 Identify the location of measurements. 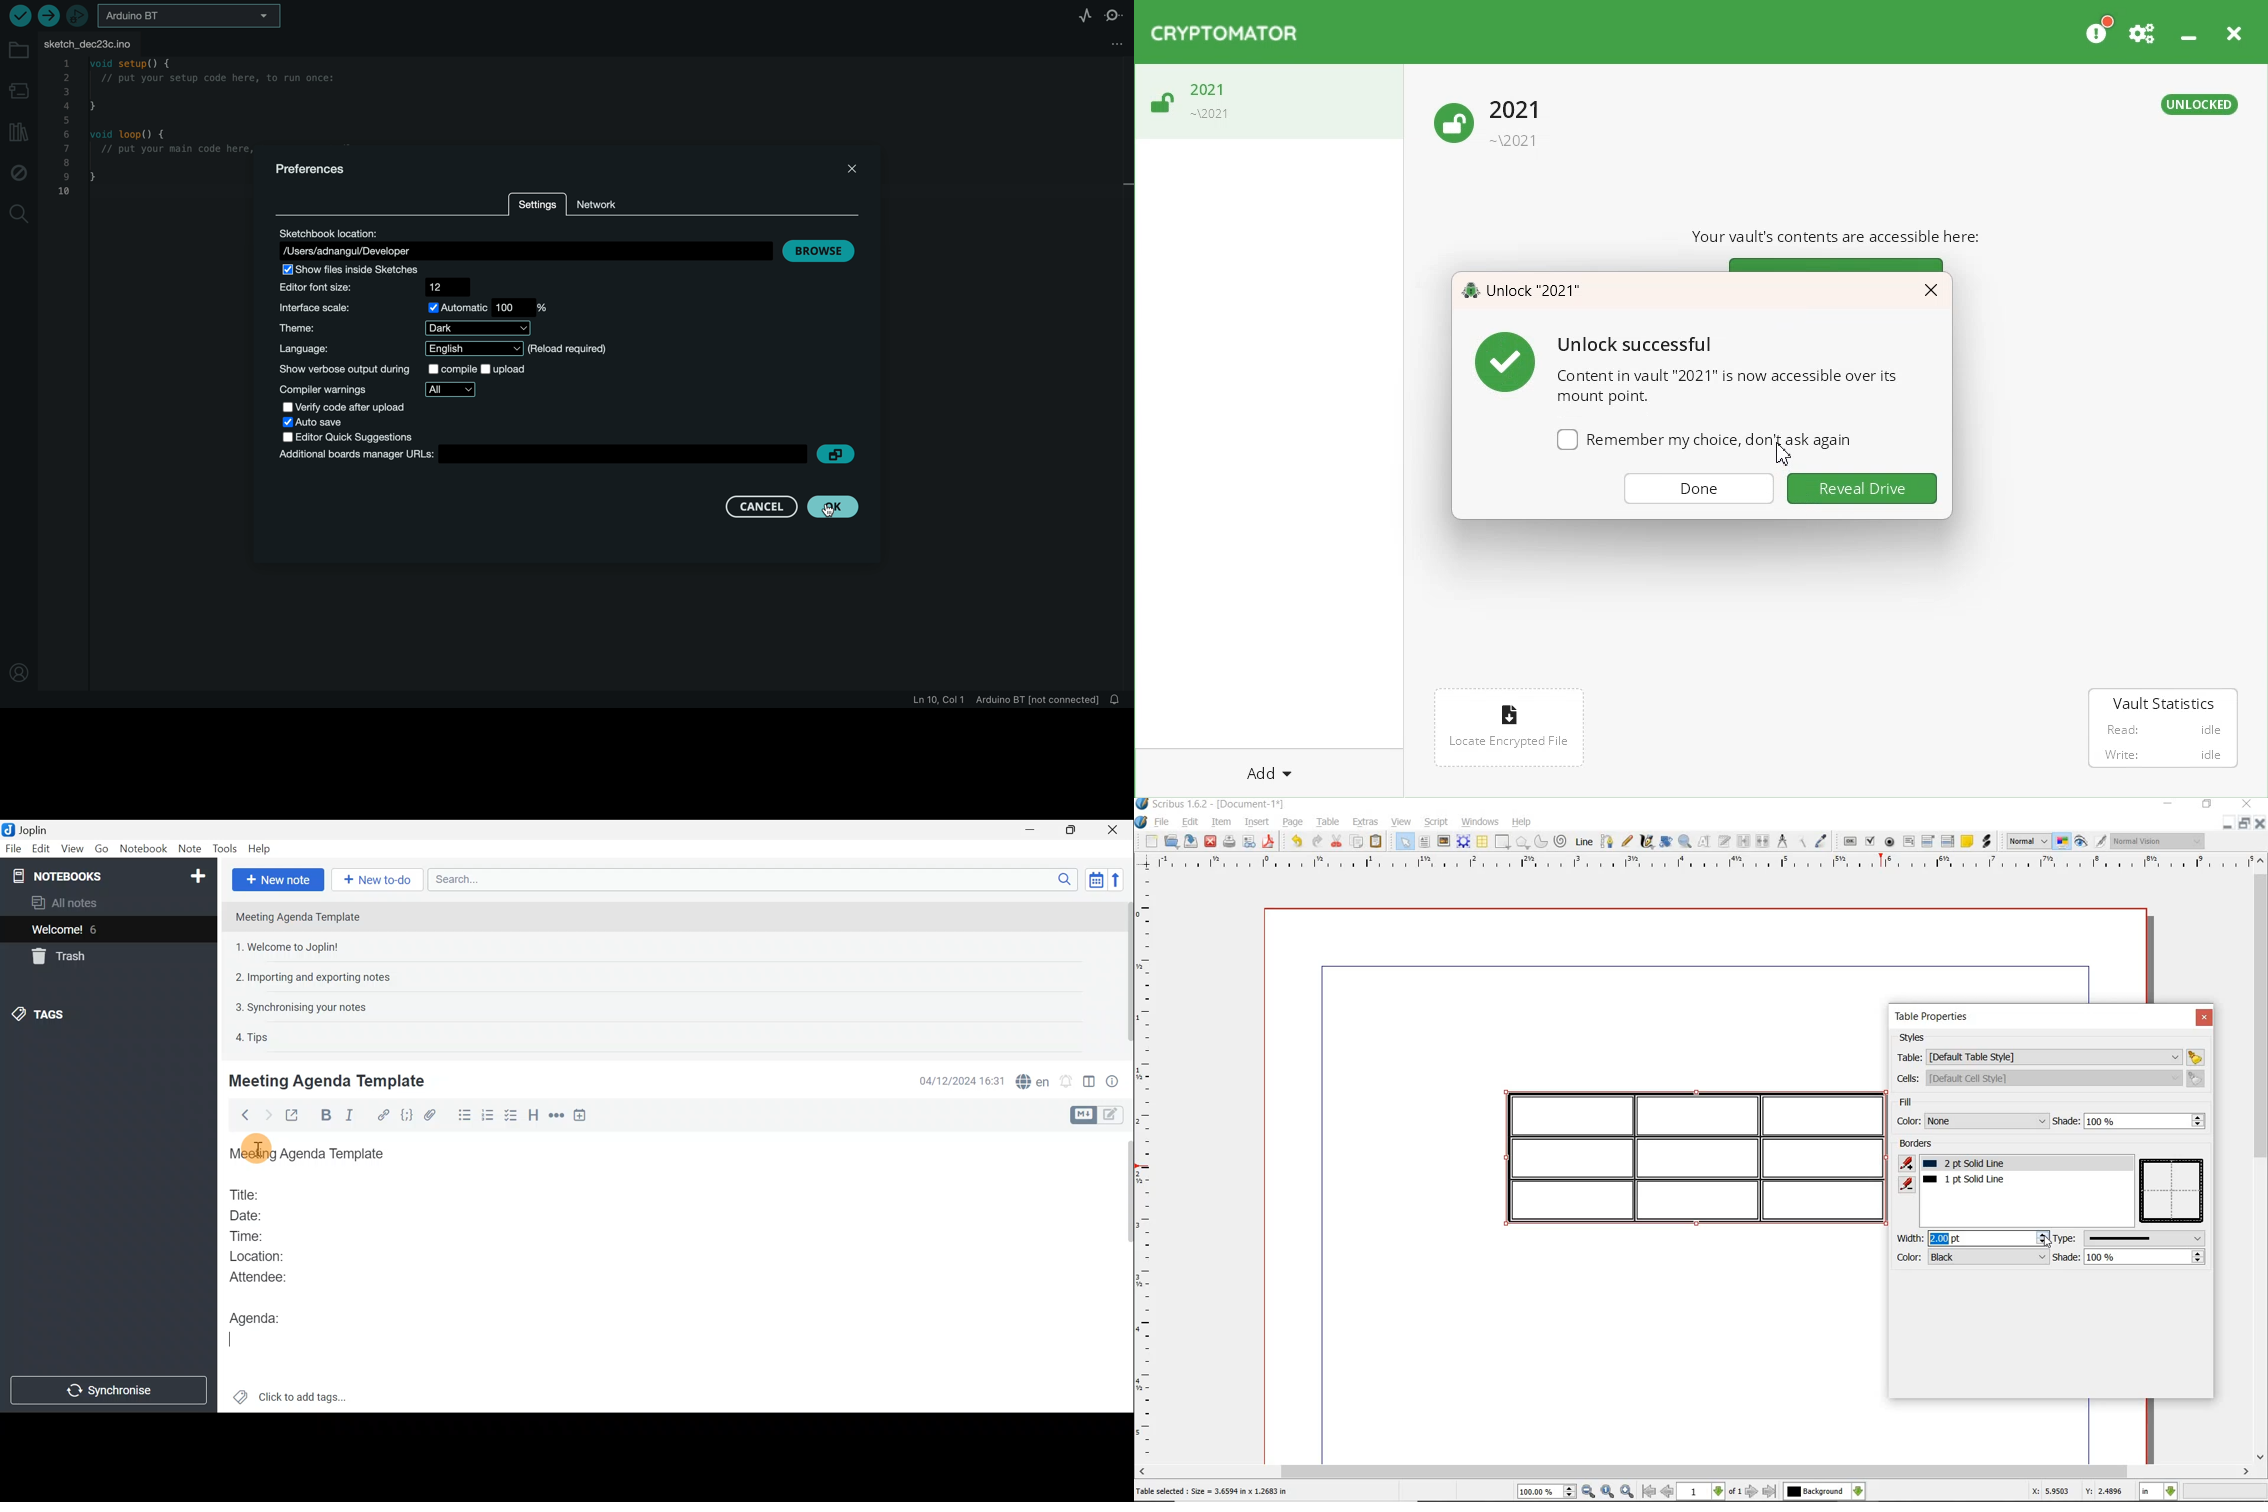
(1783, 841).